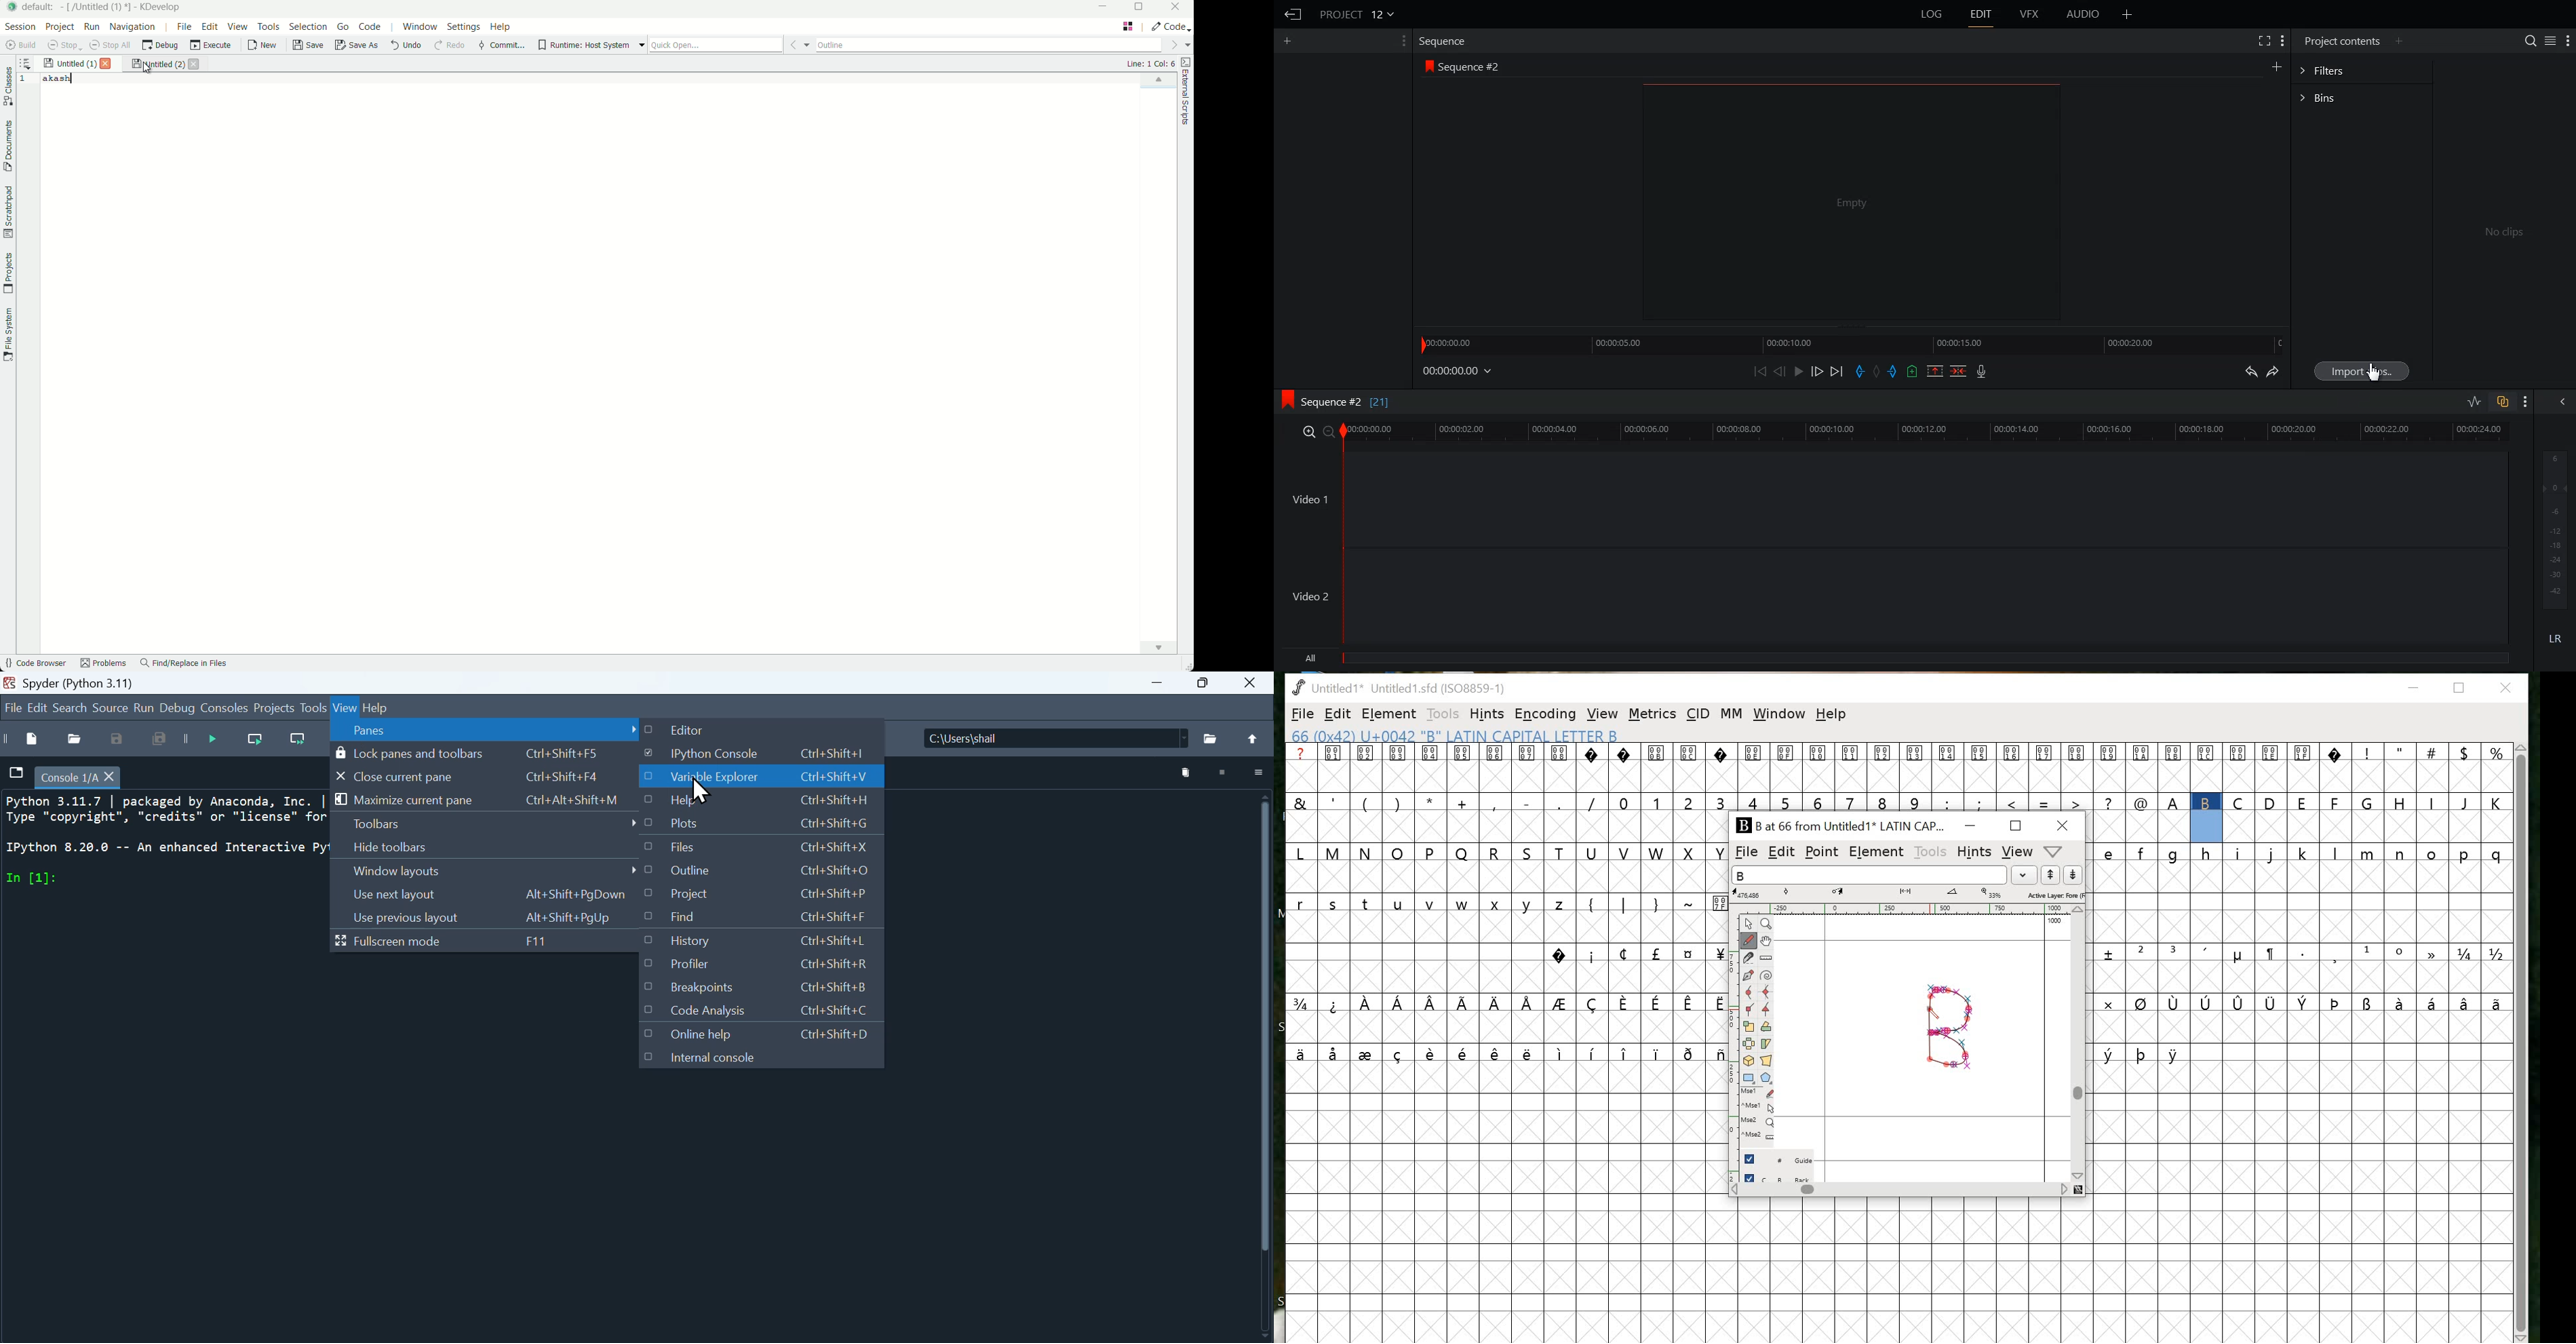  Describe the element at coordinates (39, 707) in the screenshot. I see `Edit` at that location.